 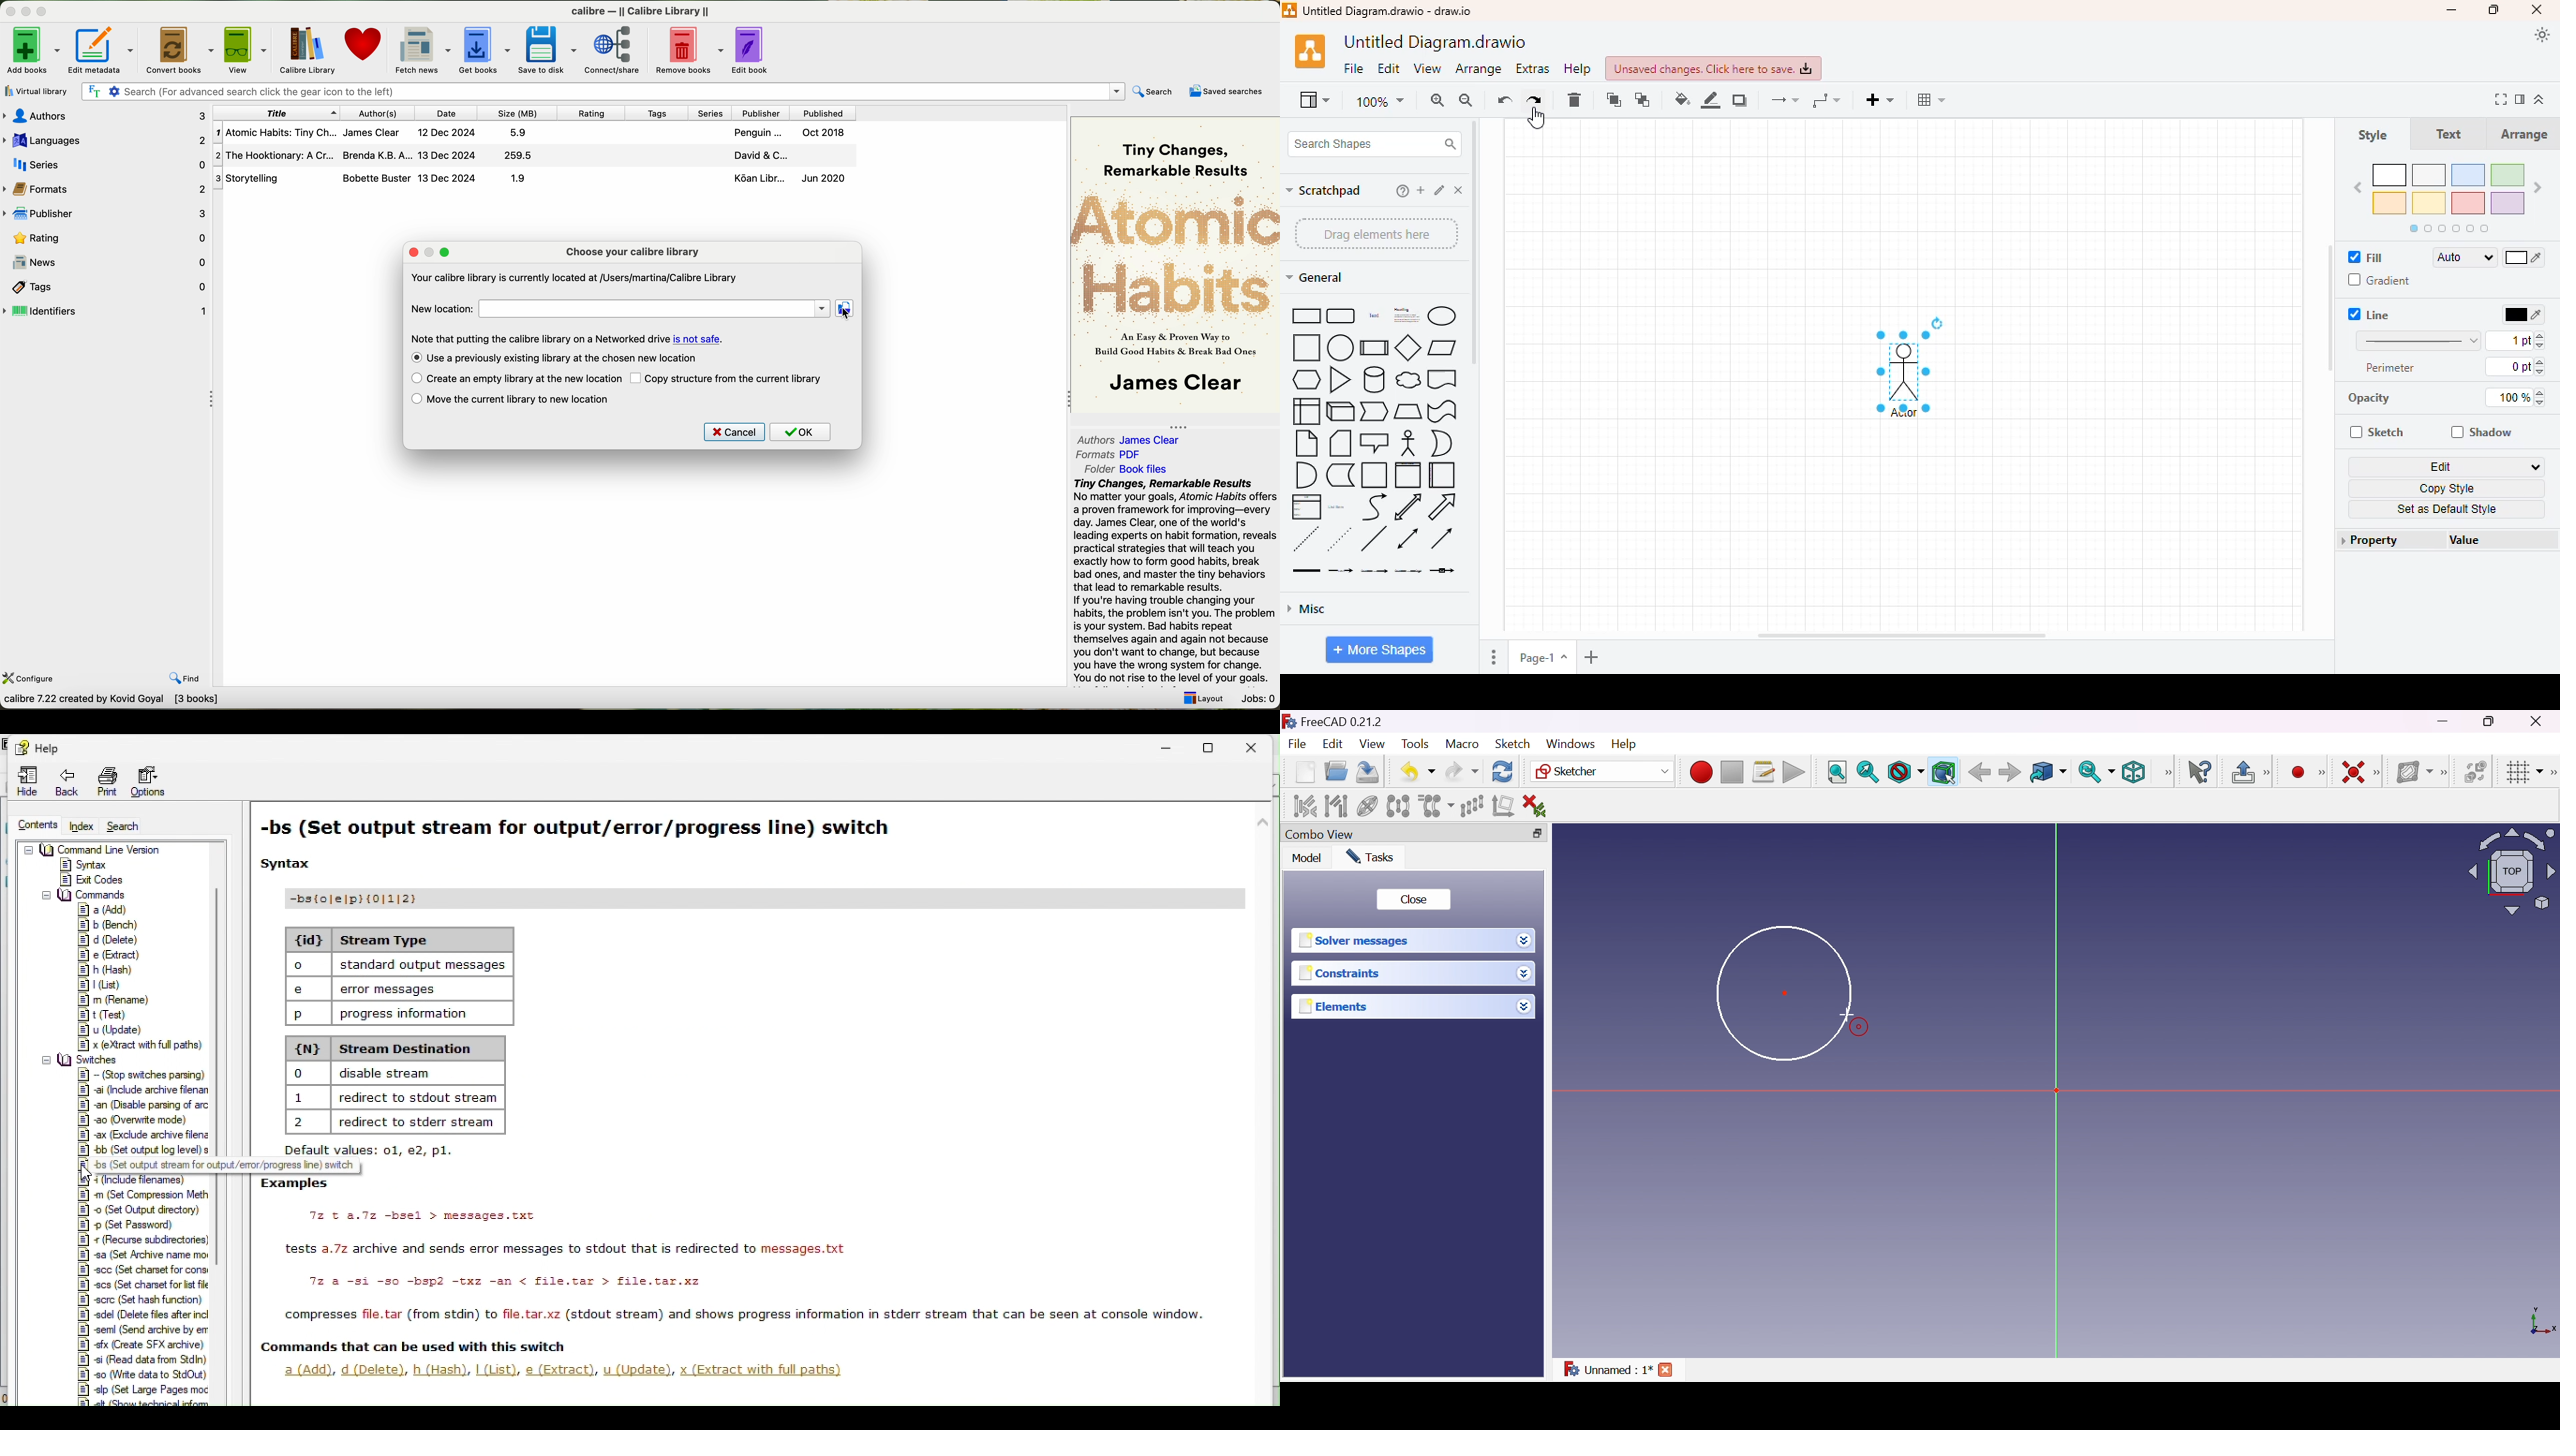 I want to click on convert books, so click(x=178, y=49).